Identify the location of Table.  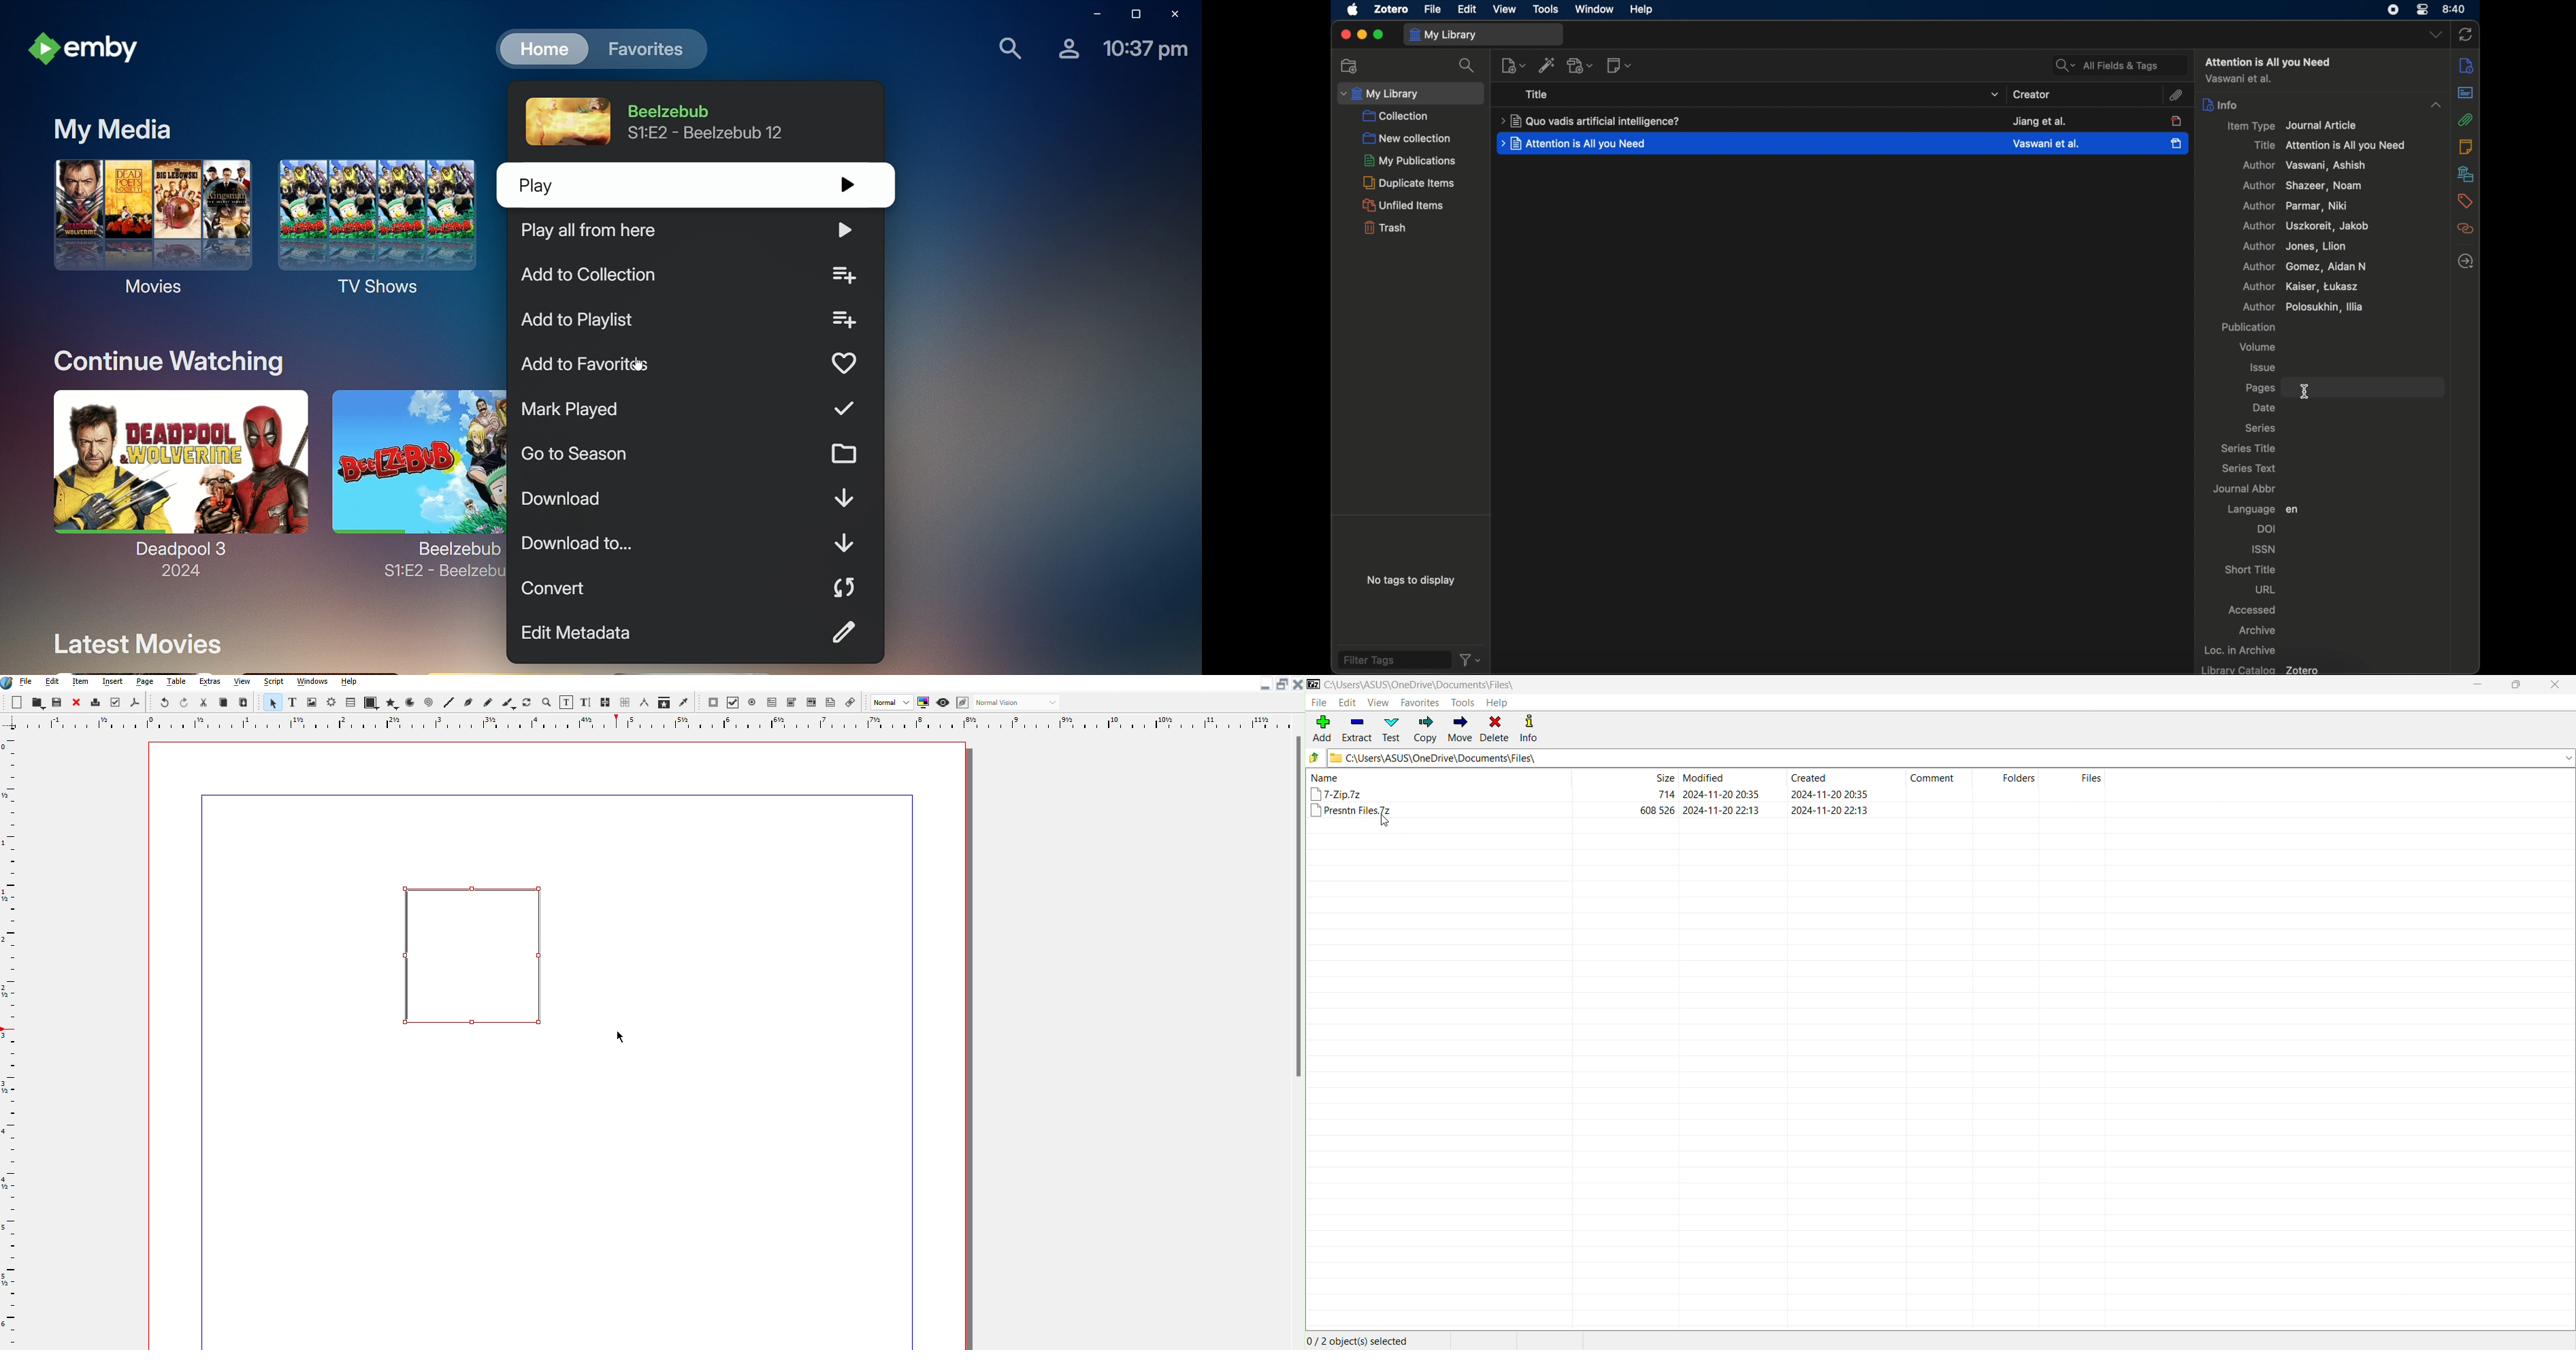
(177, 683).